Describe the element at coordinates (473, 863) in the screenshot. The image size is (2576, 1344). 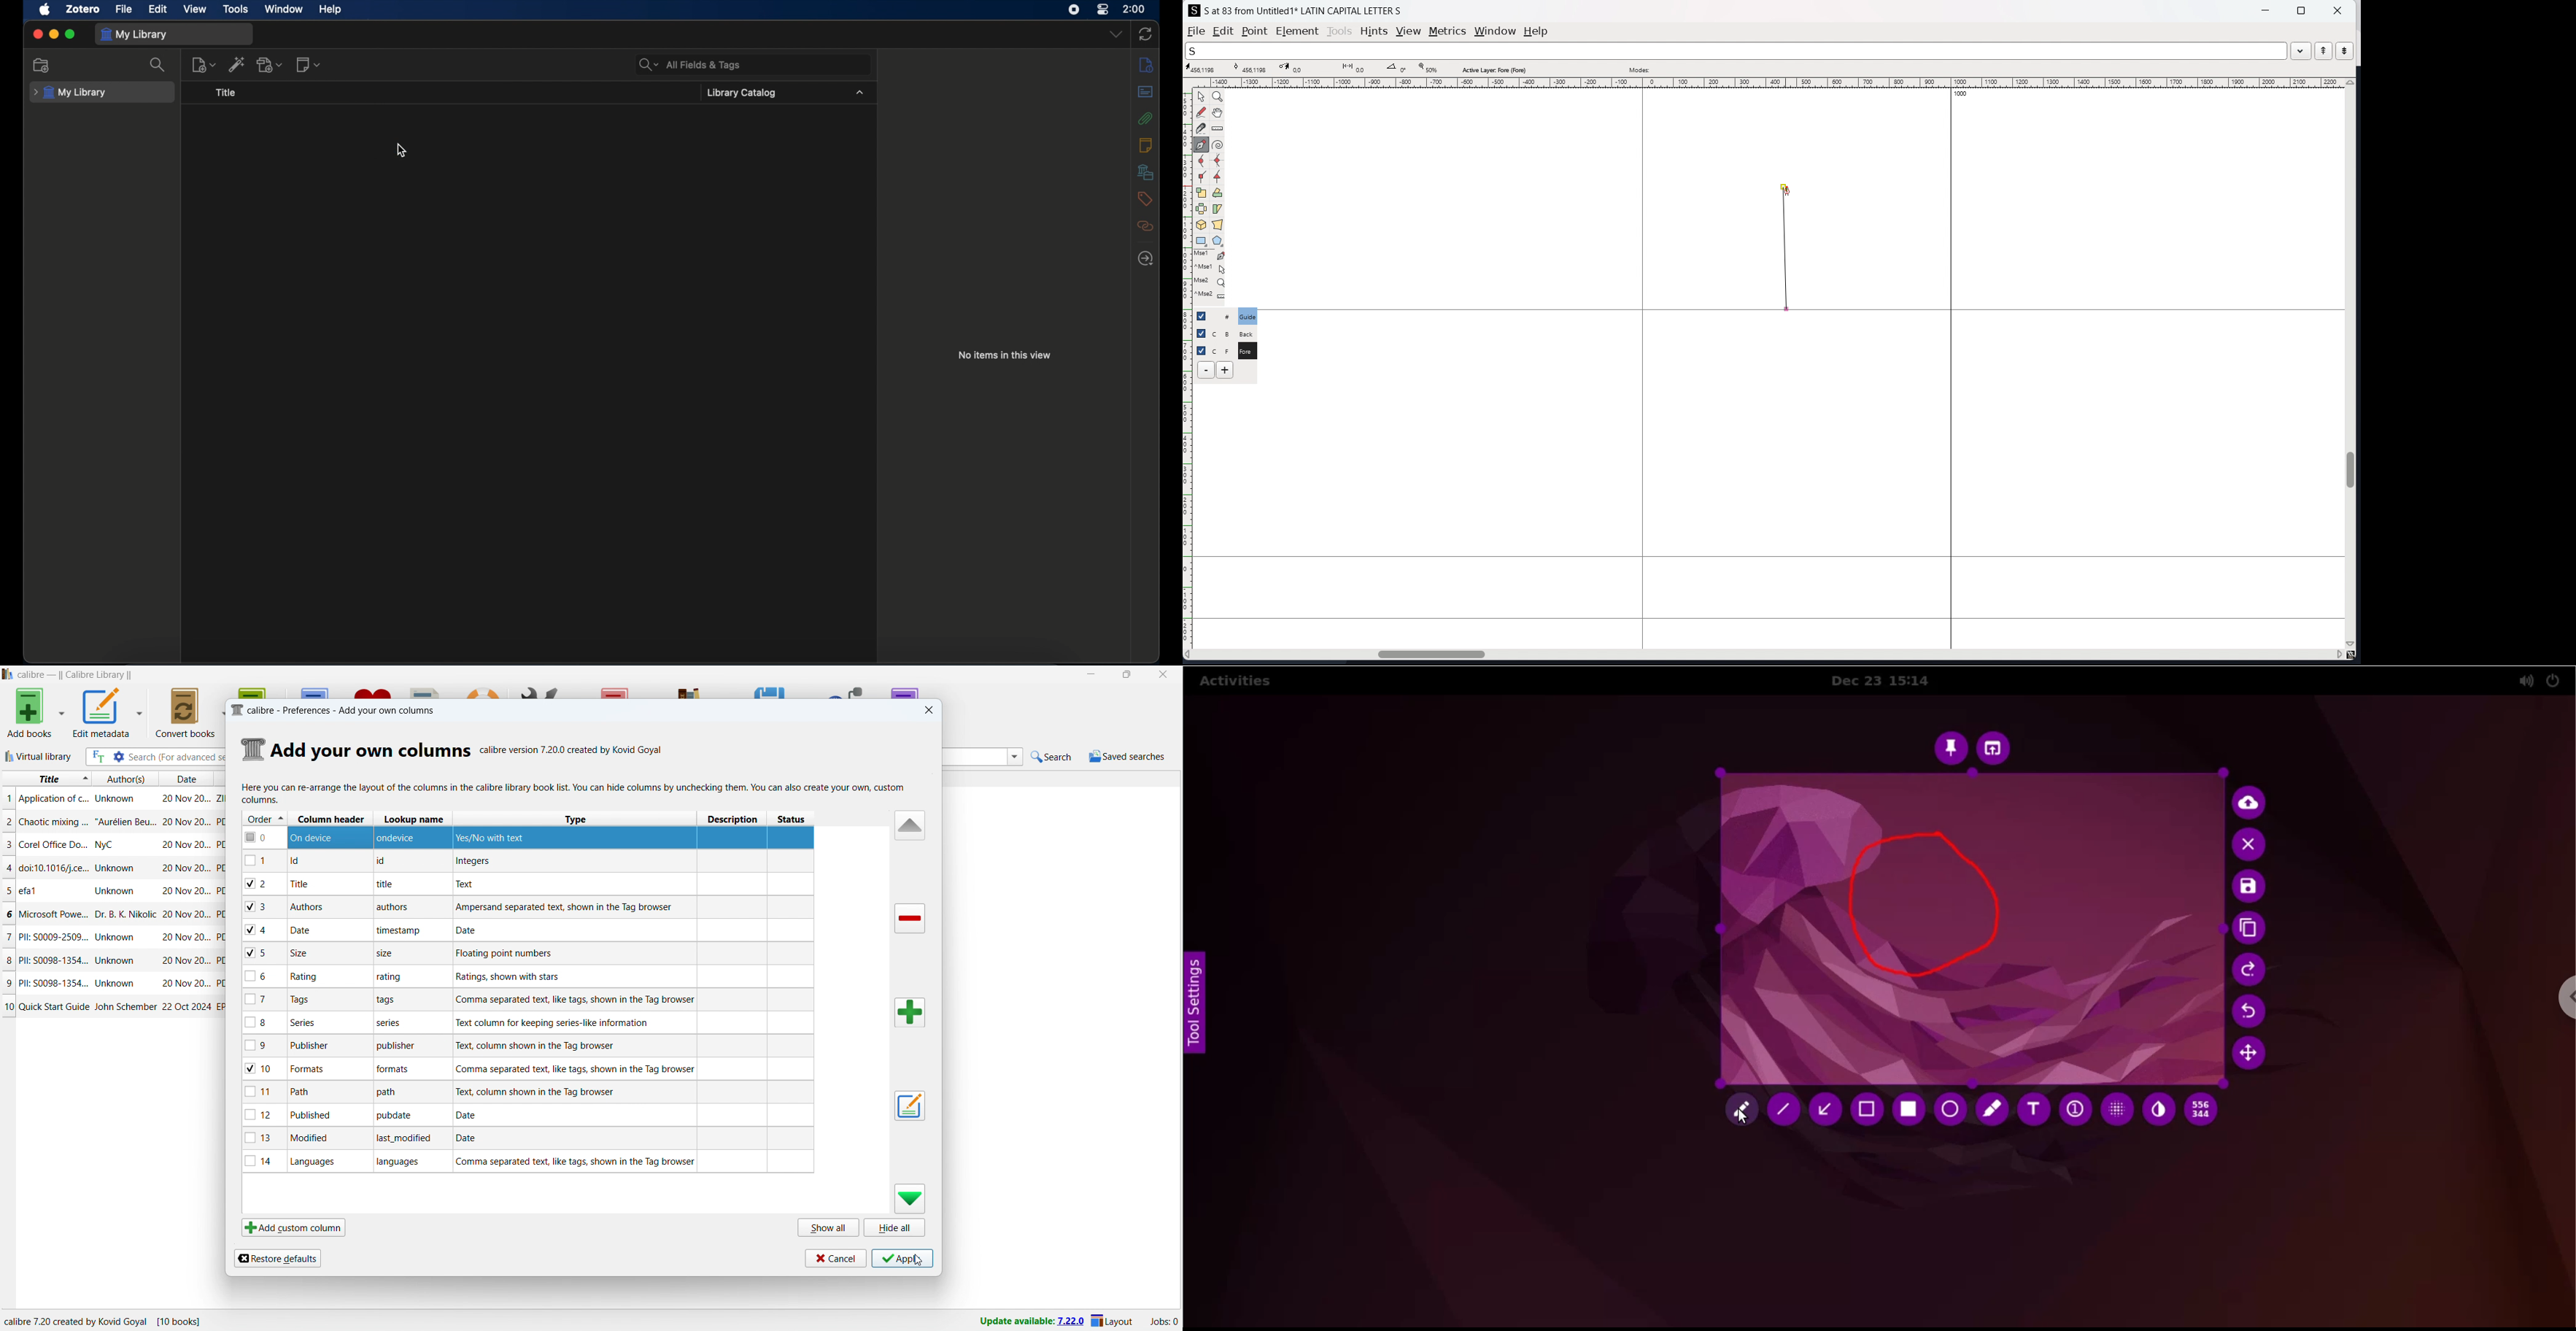
I see `Integers` at that location.